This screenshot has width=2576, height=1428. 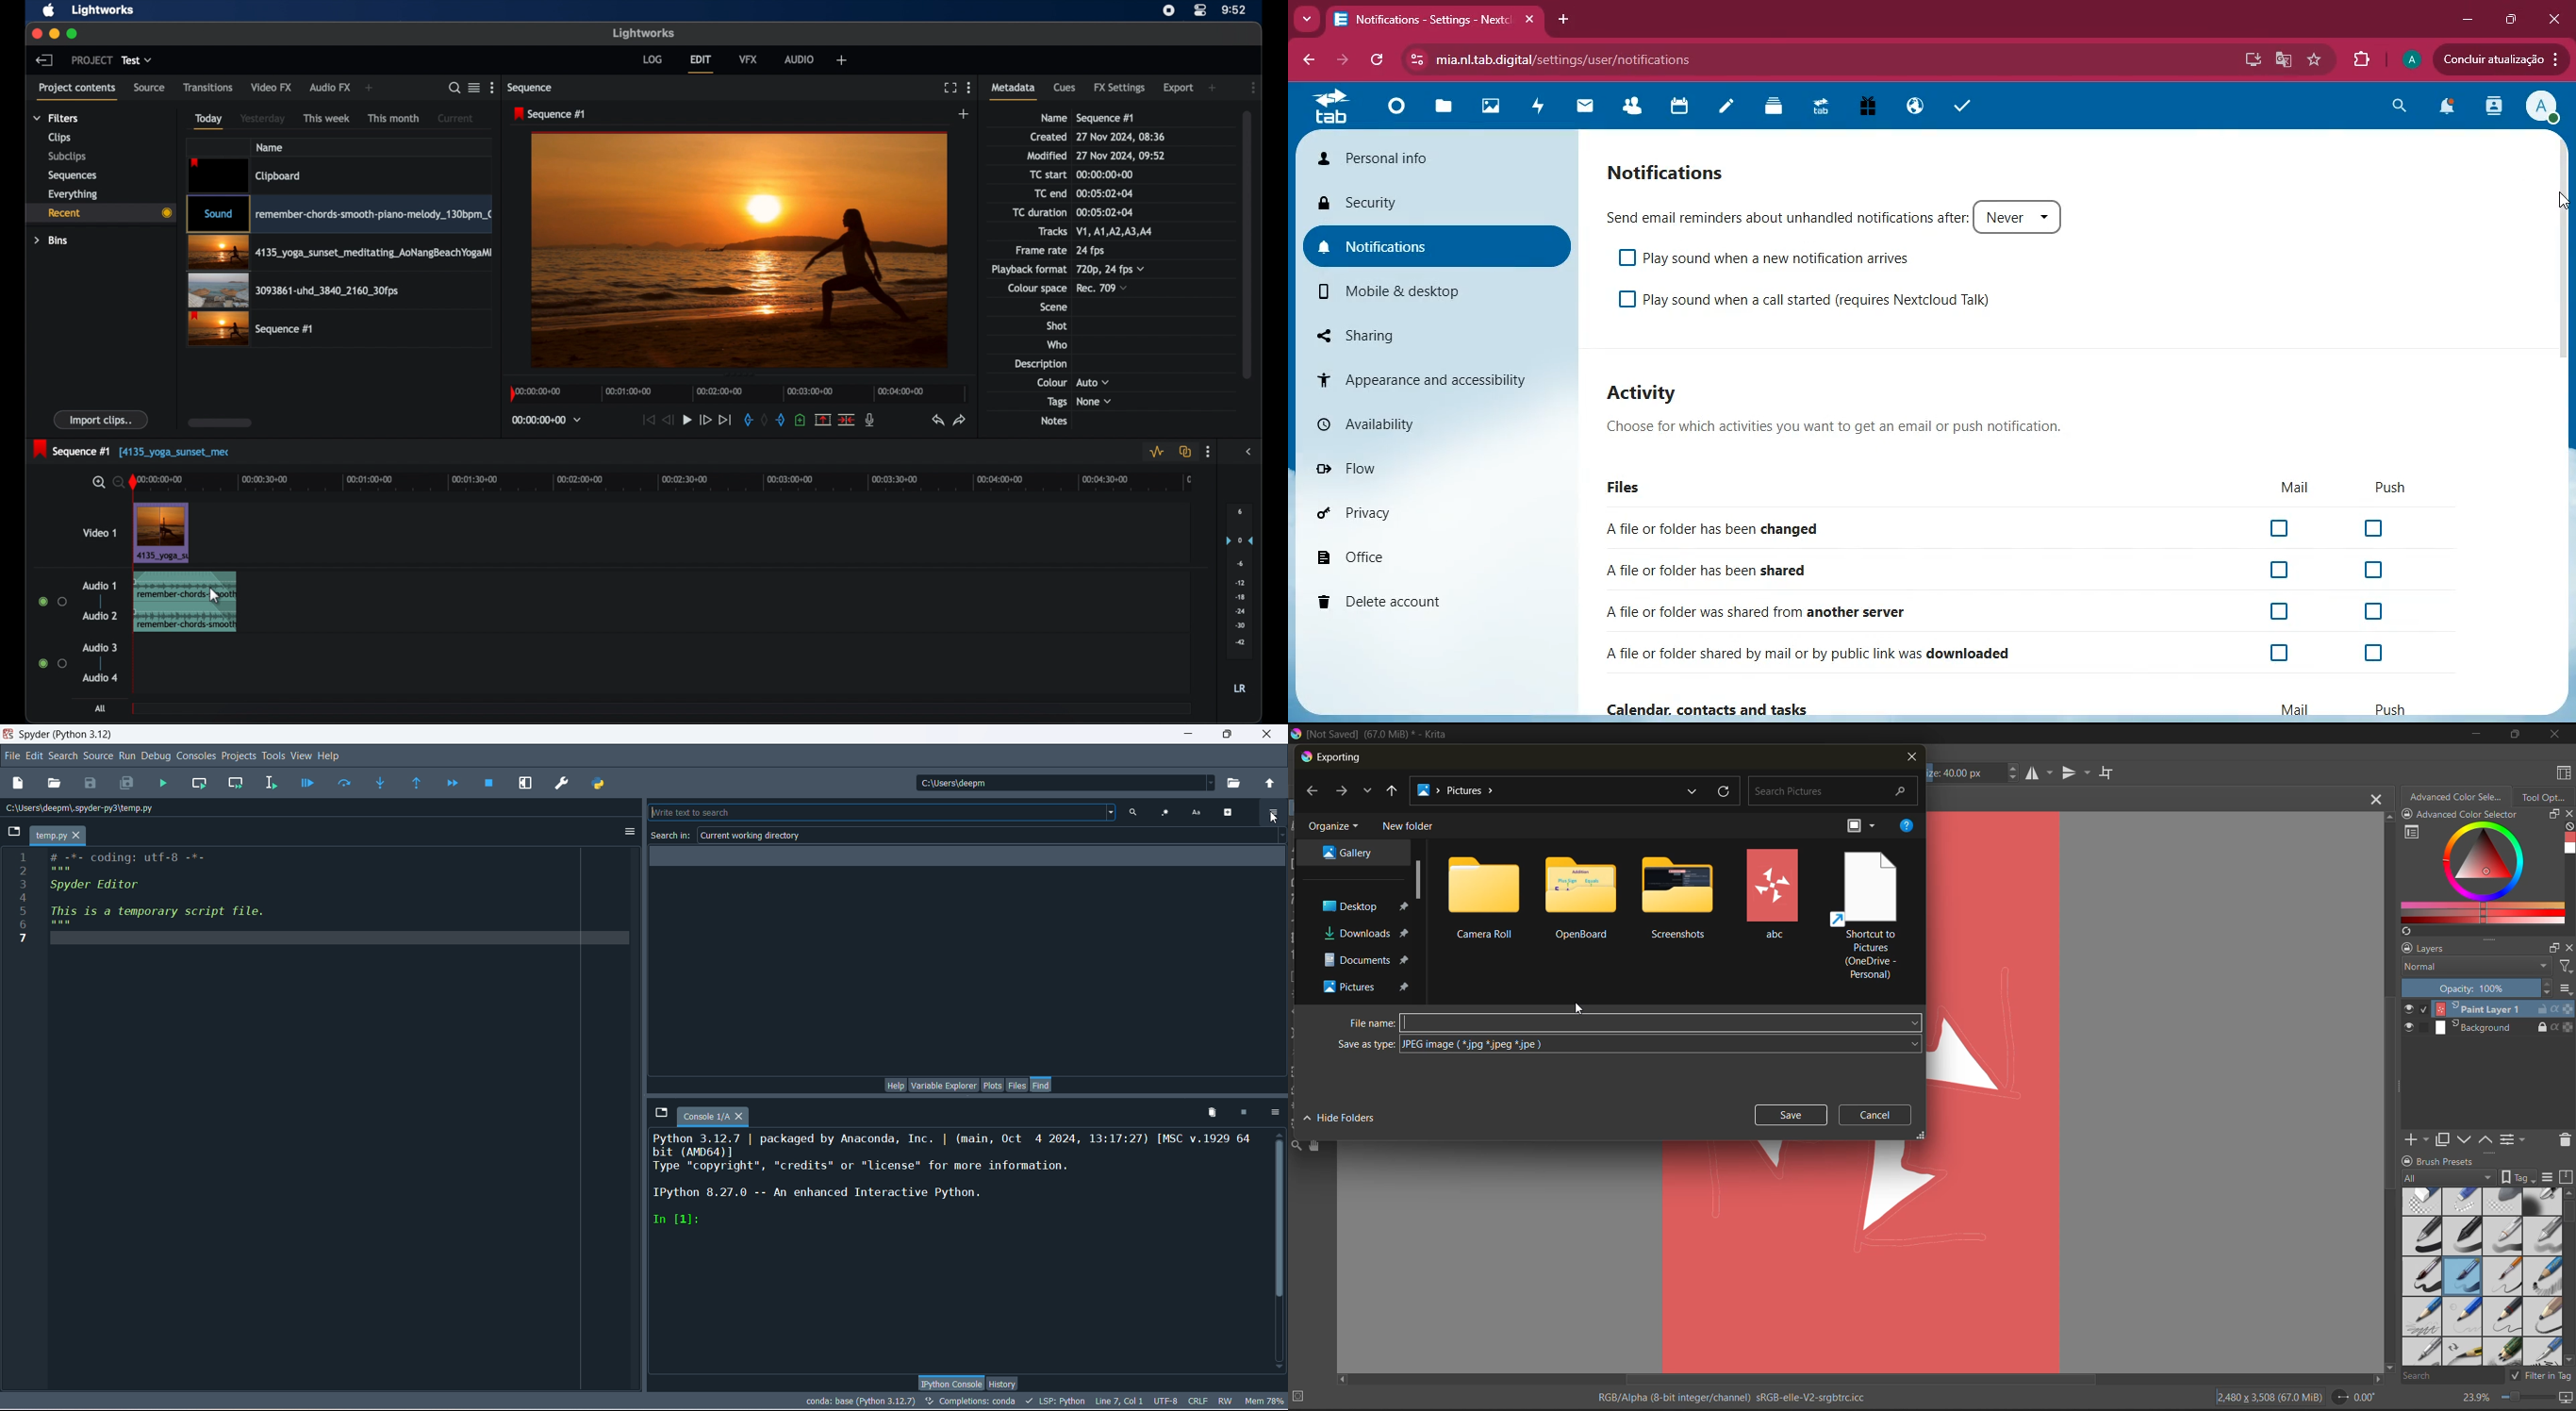 What do you see at coordinates (1435, 18) in the screenshot?
I see `Notifications - Settings - Nextcloud` at bounding box center [1435, 18].